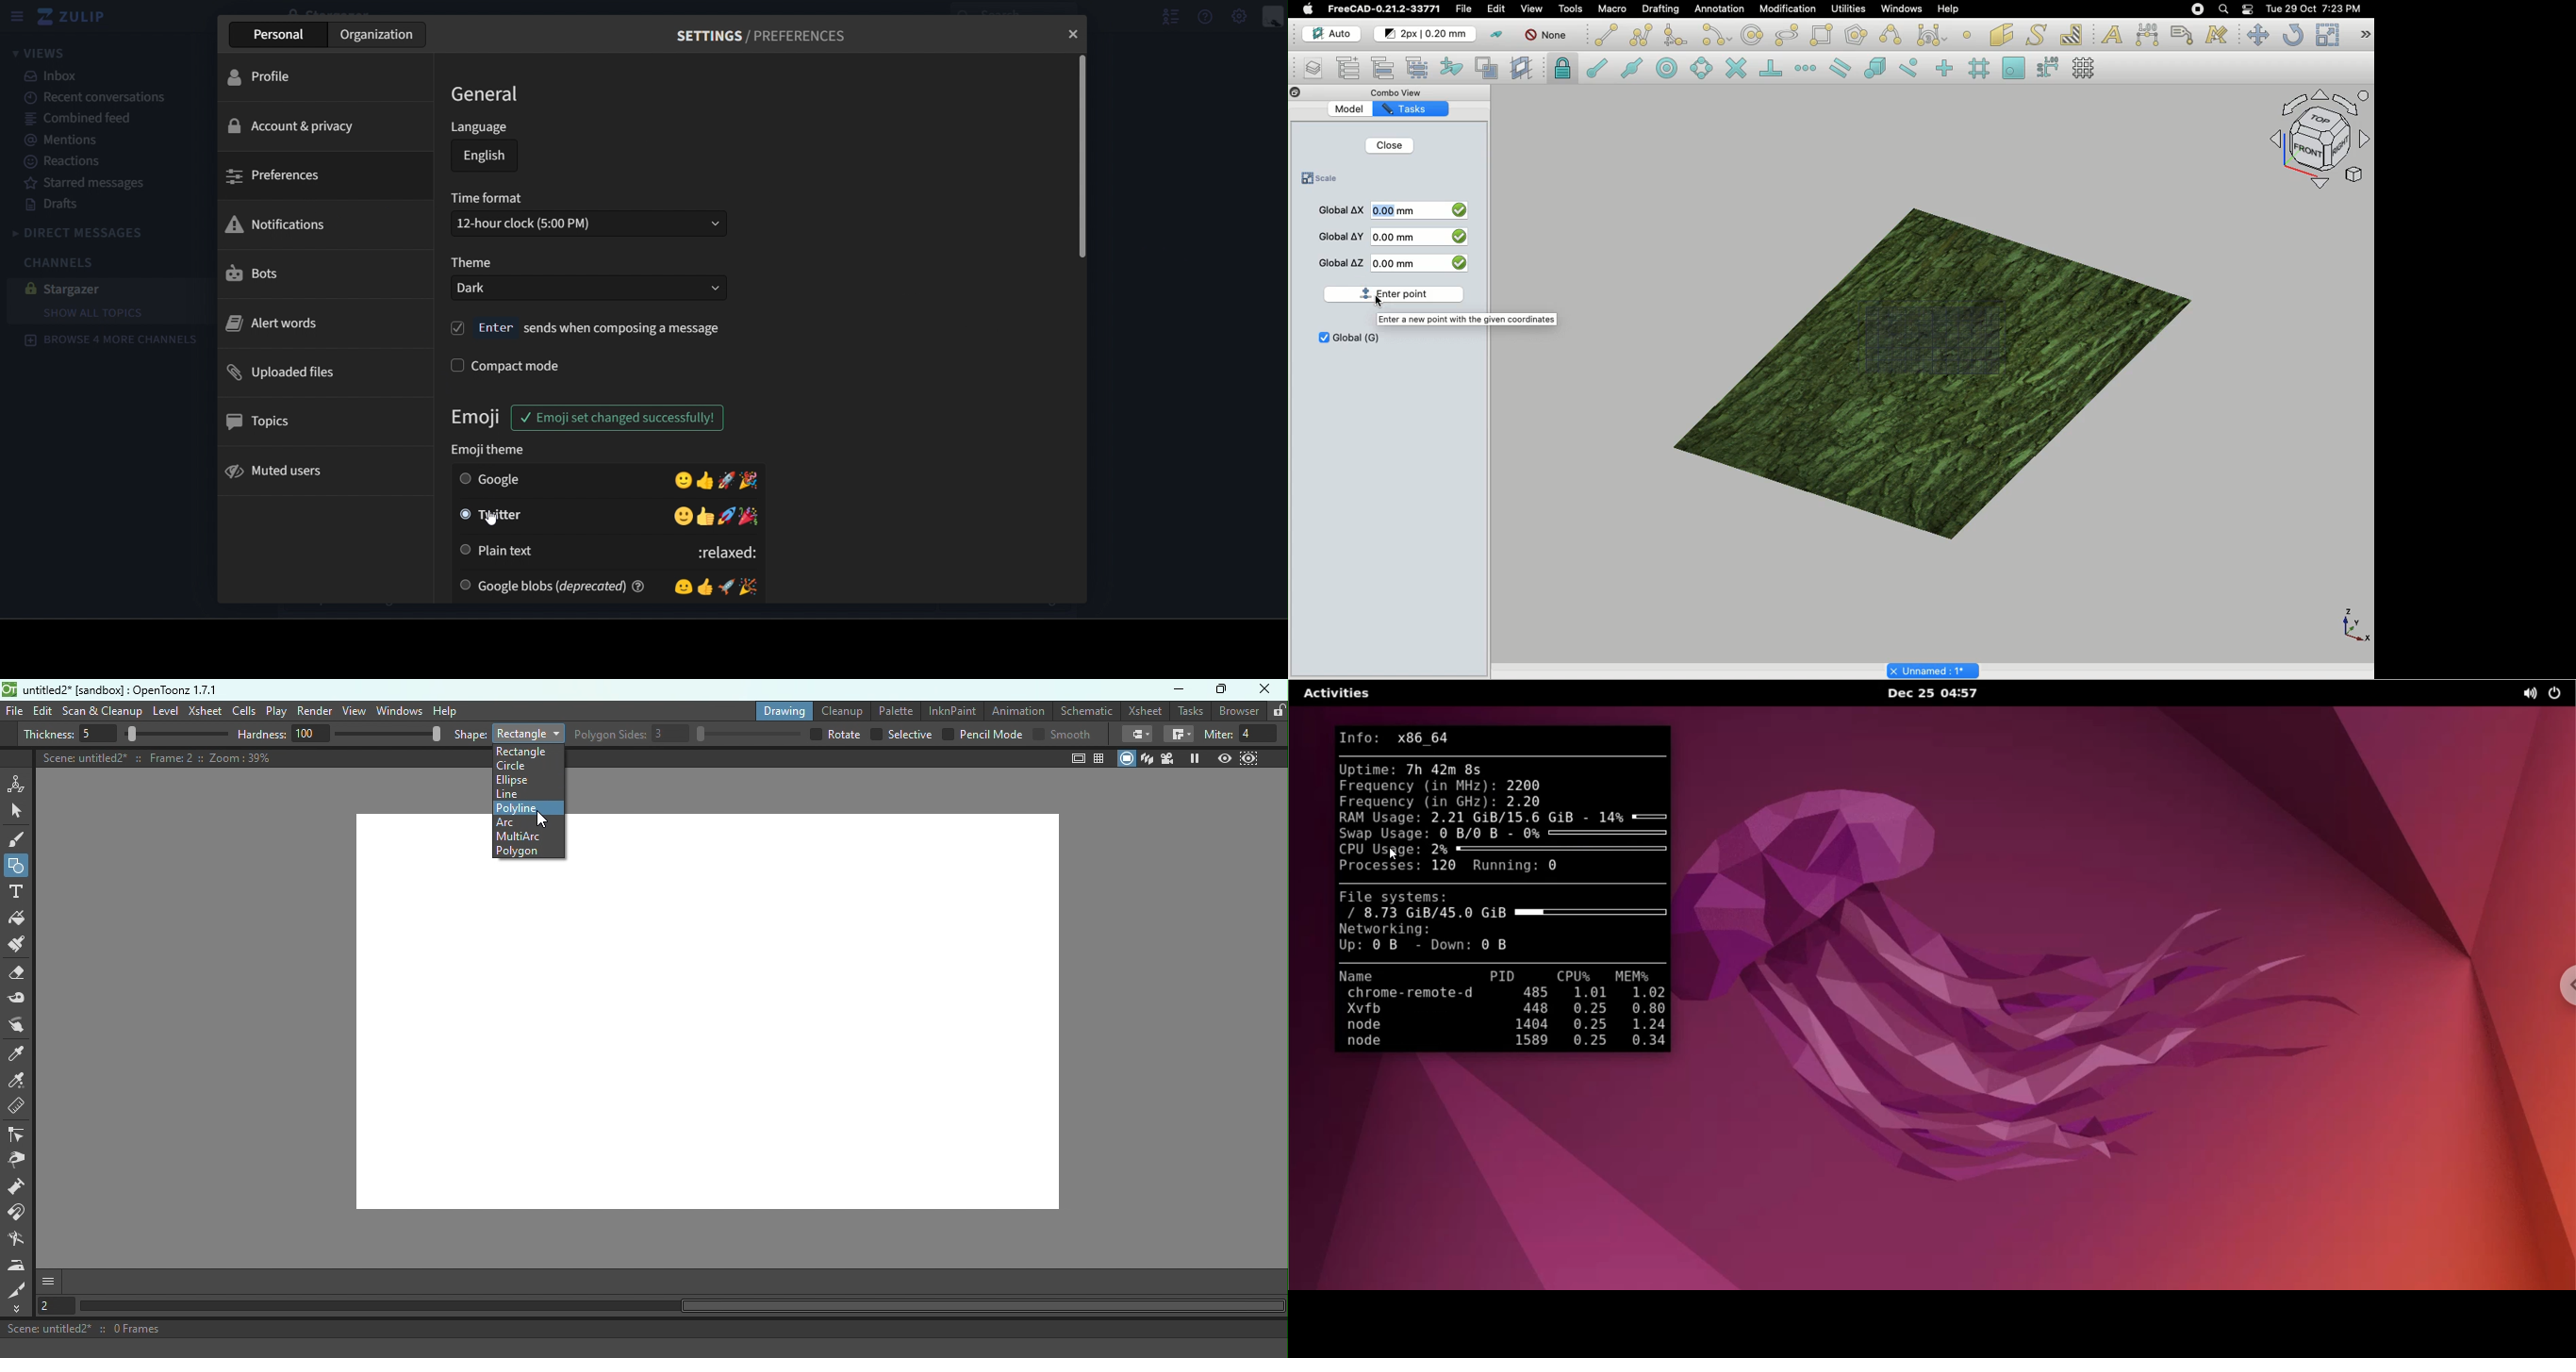 Image resolution: width=2576 pixels, height=1372 pixels. Describe the element at coordinates (514, 780) in the screenshot. I see `Ellipse` at that location.